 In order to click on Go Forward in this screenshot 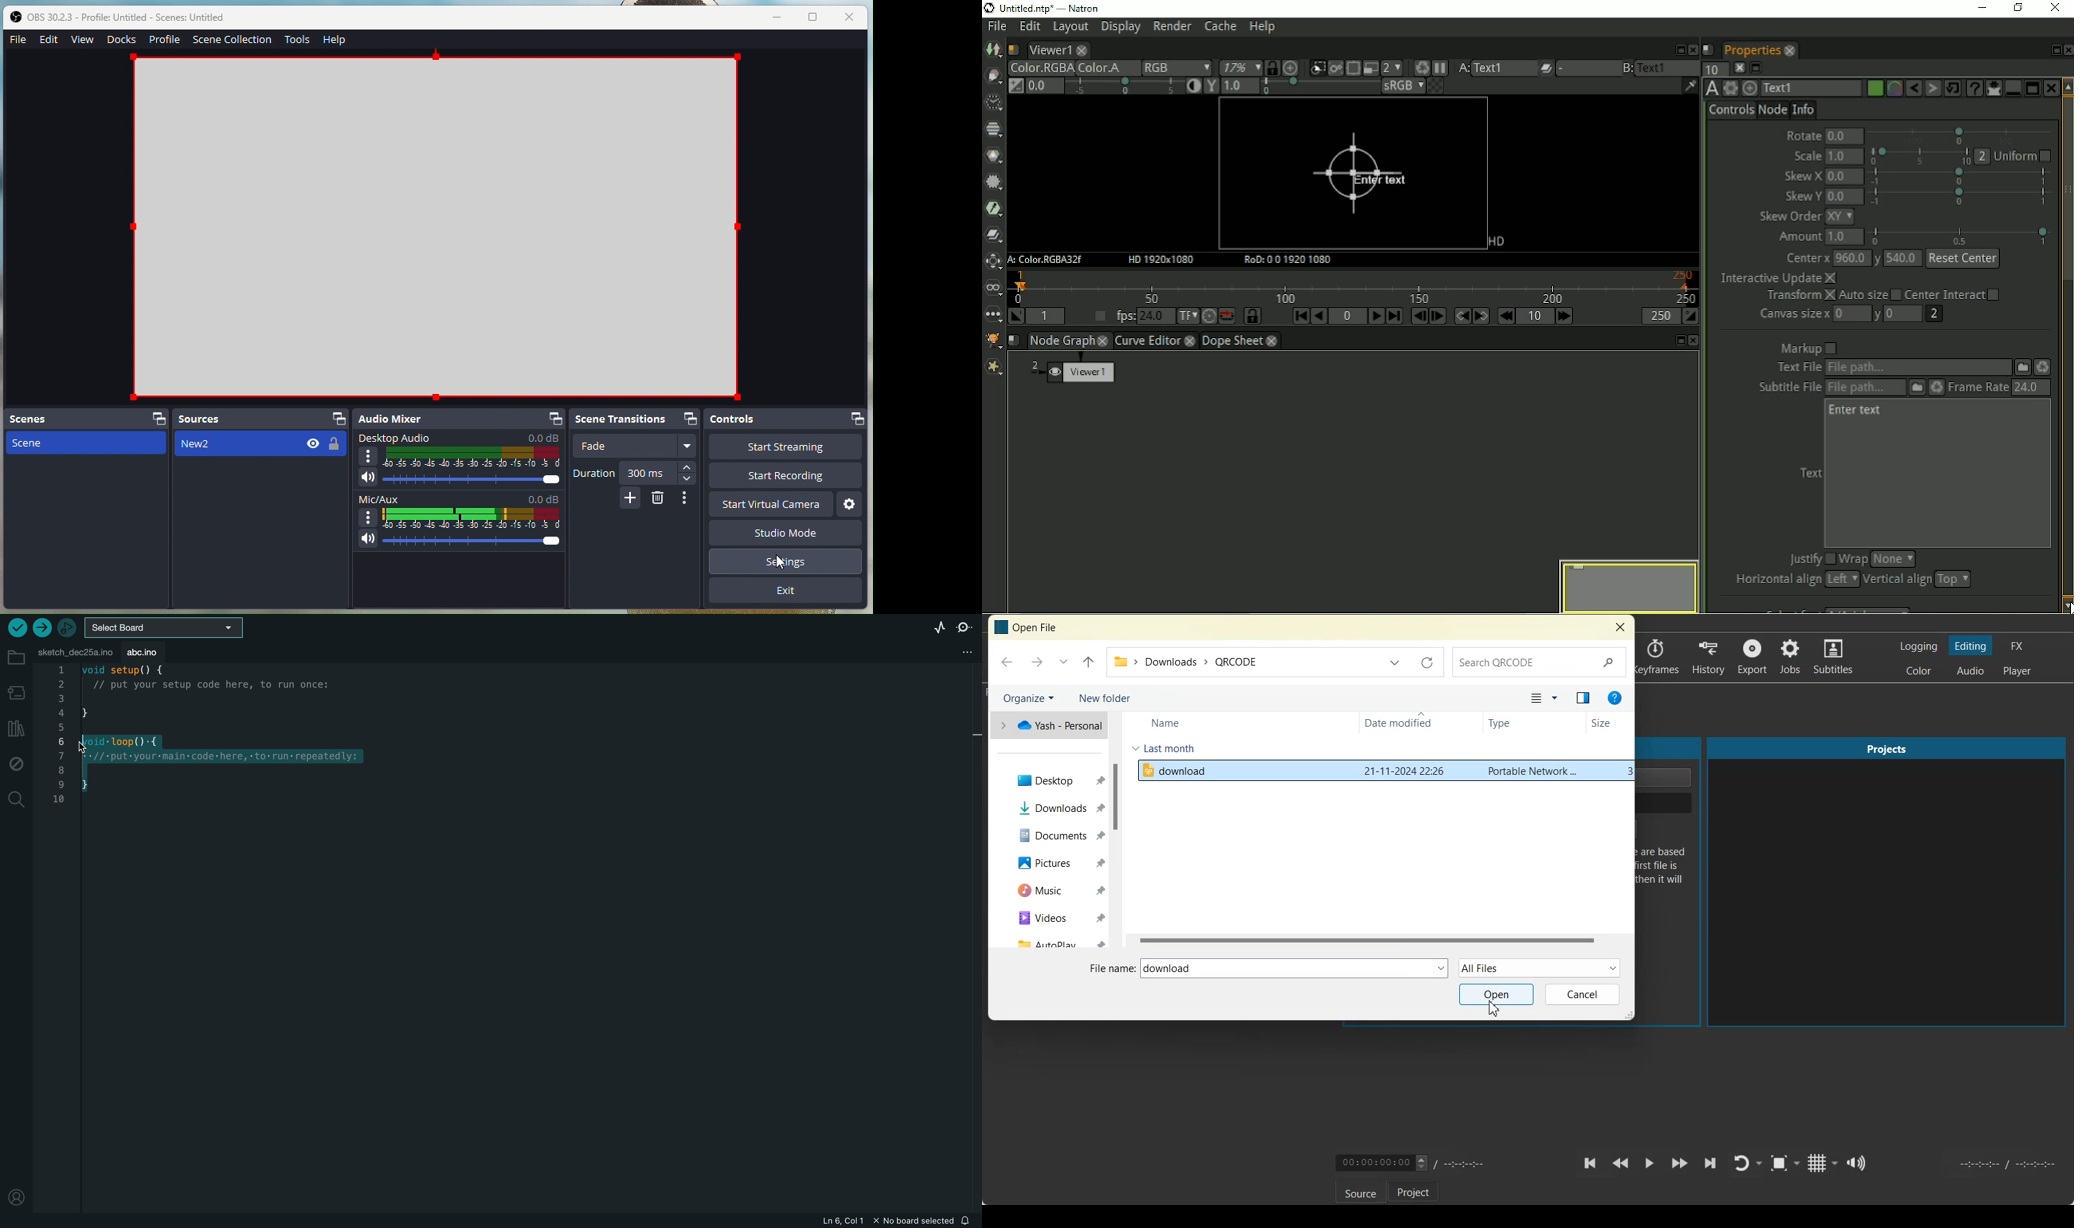, I will do `click(1036, 661)`.